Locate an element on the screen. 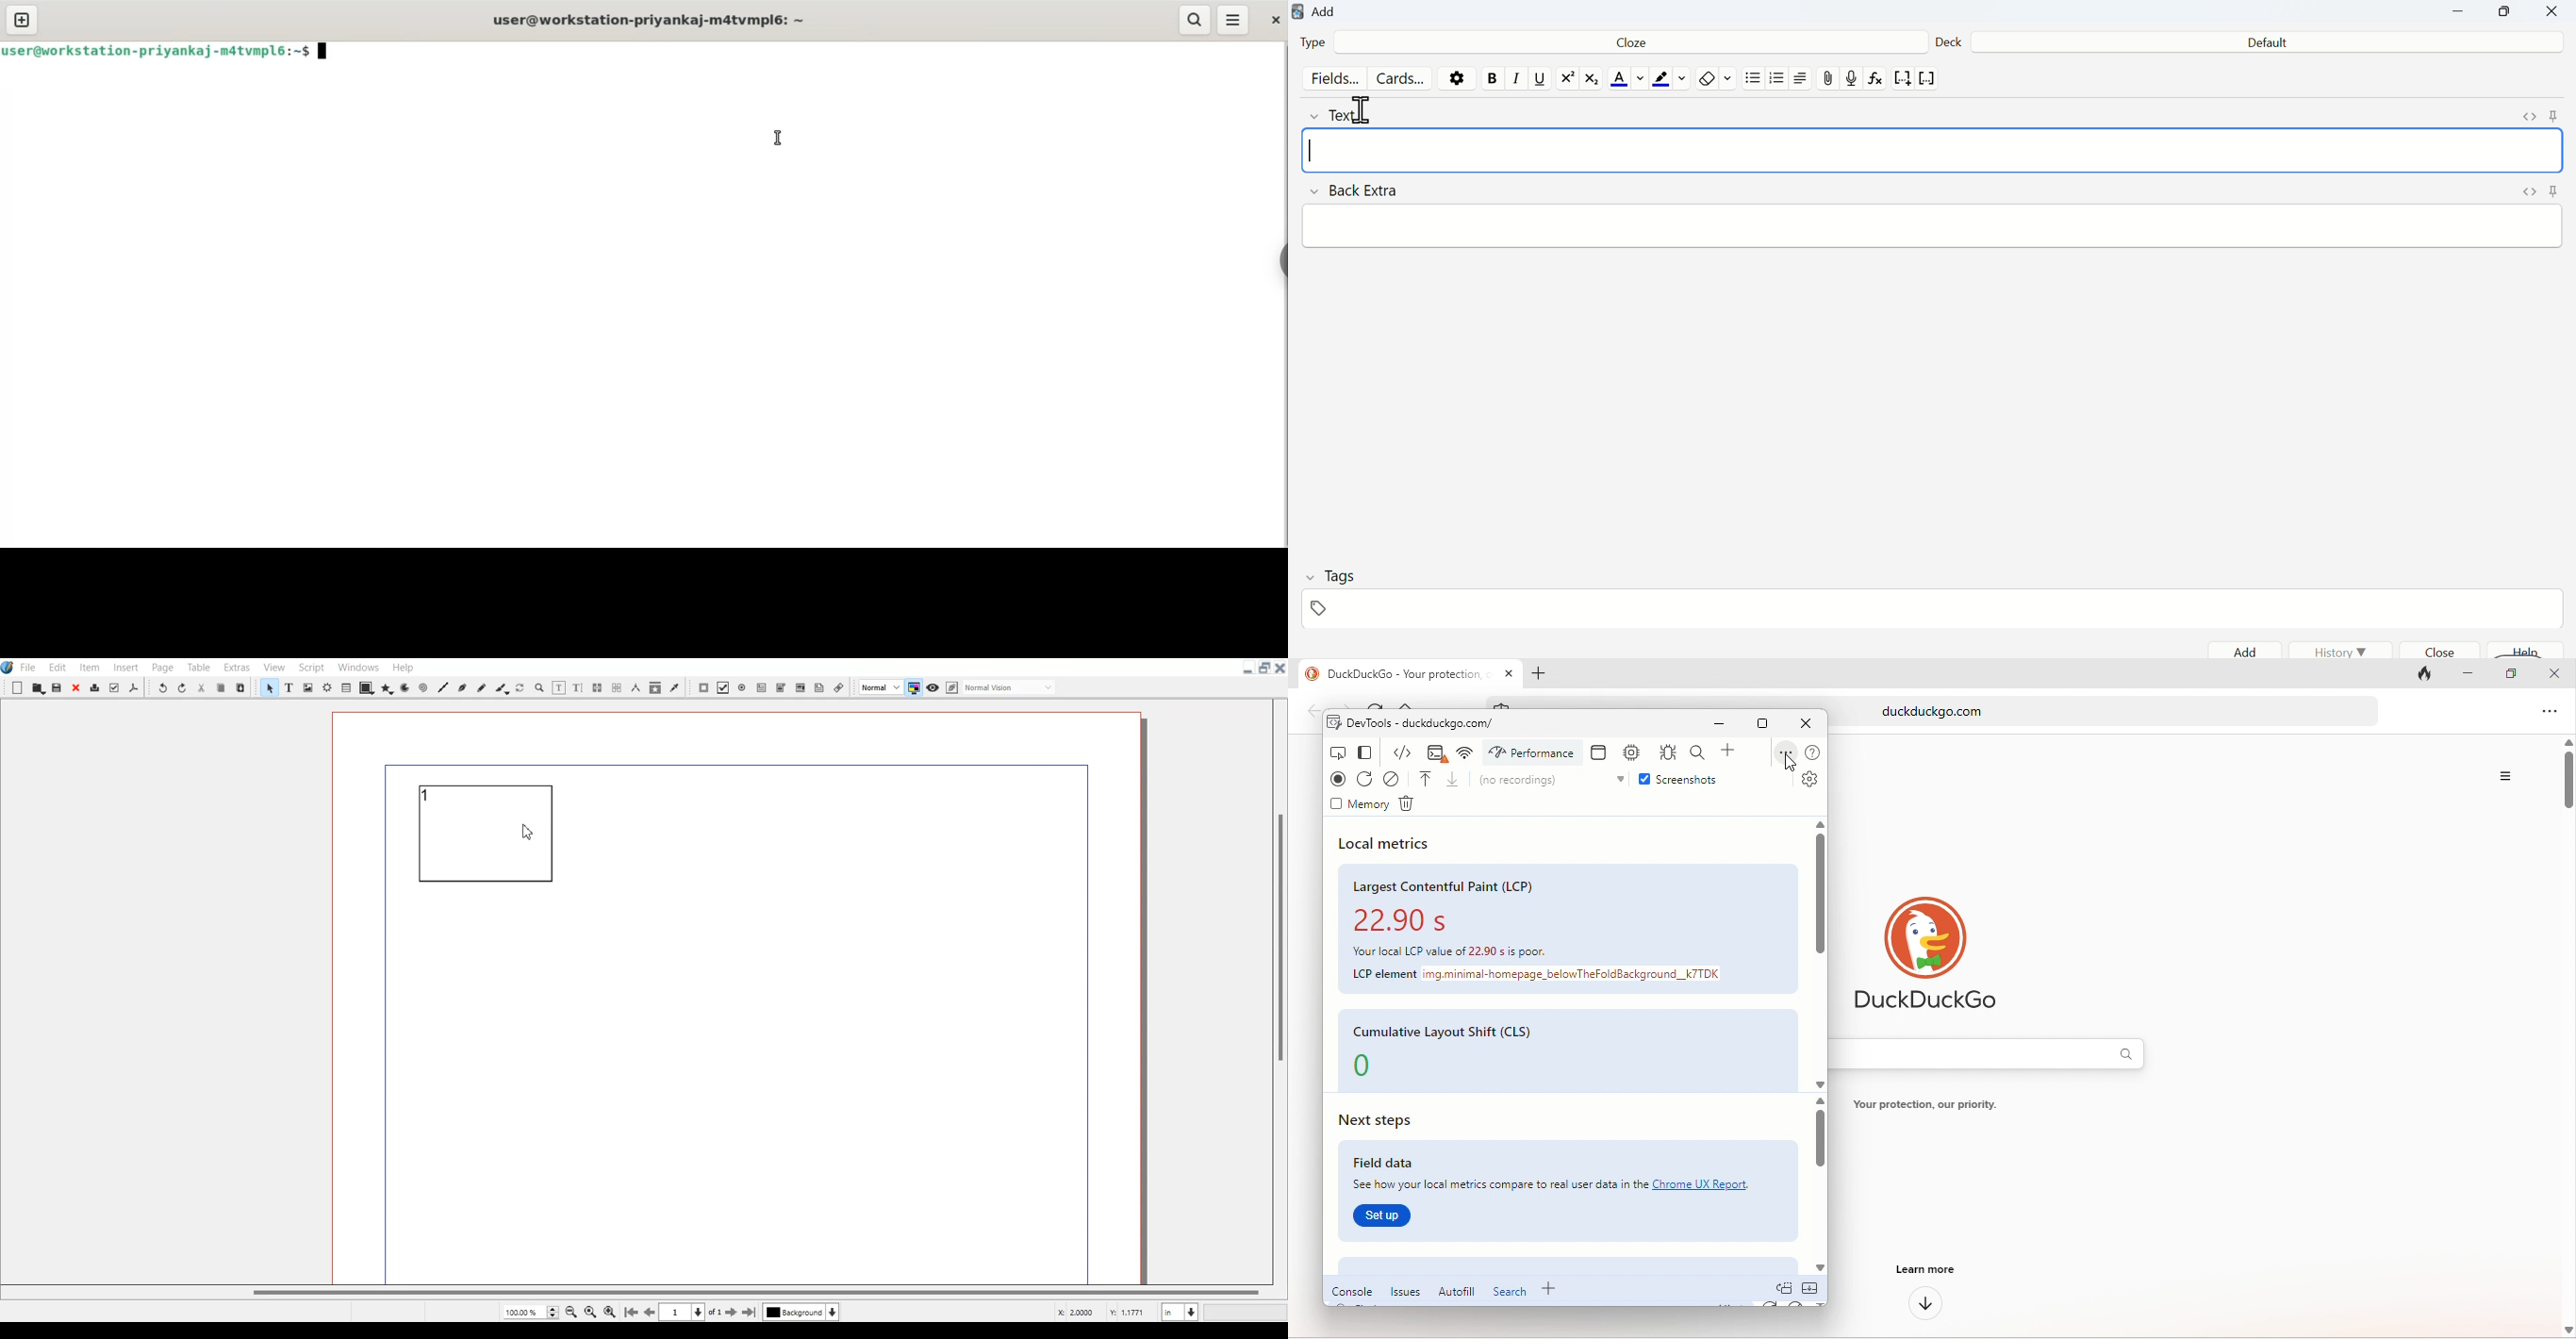  Chrome UX report is located at coordinates (1700, 1185).